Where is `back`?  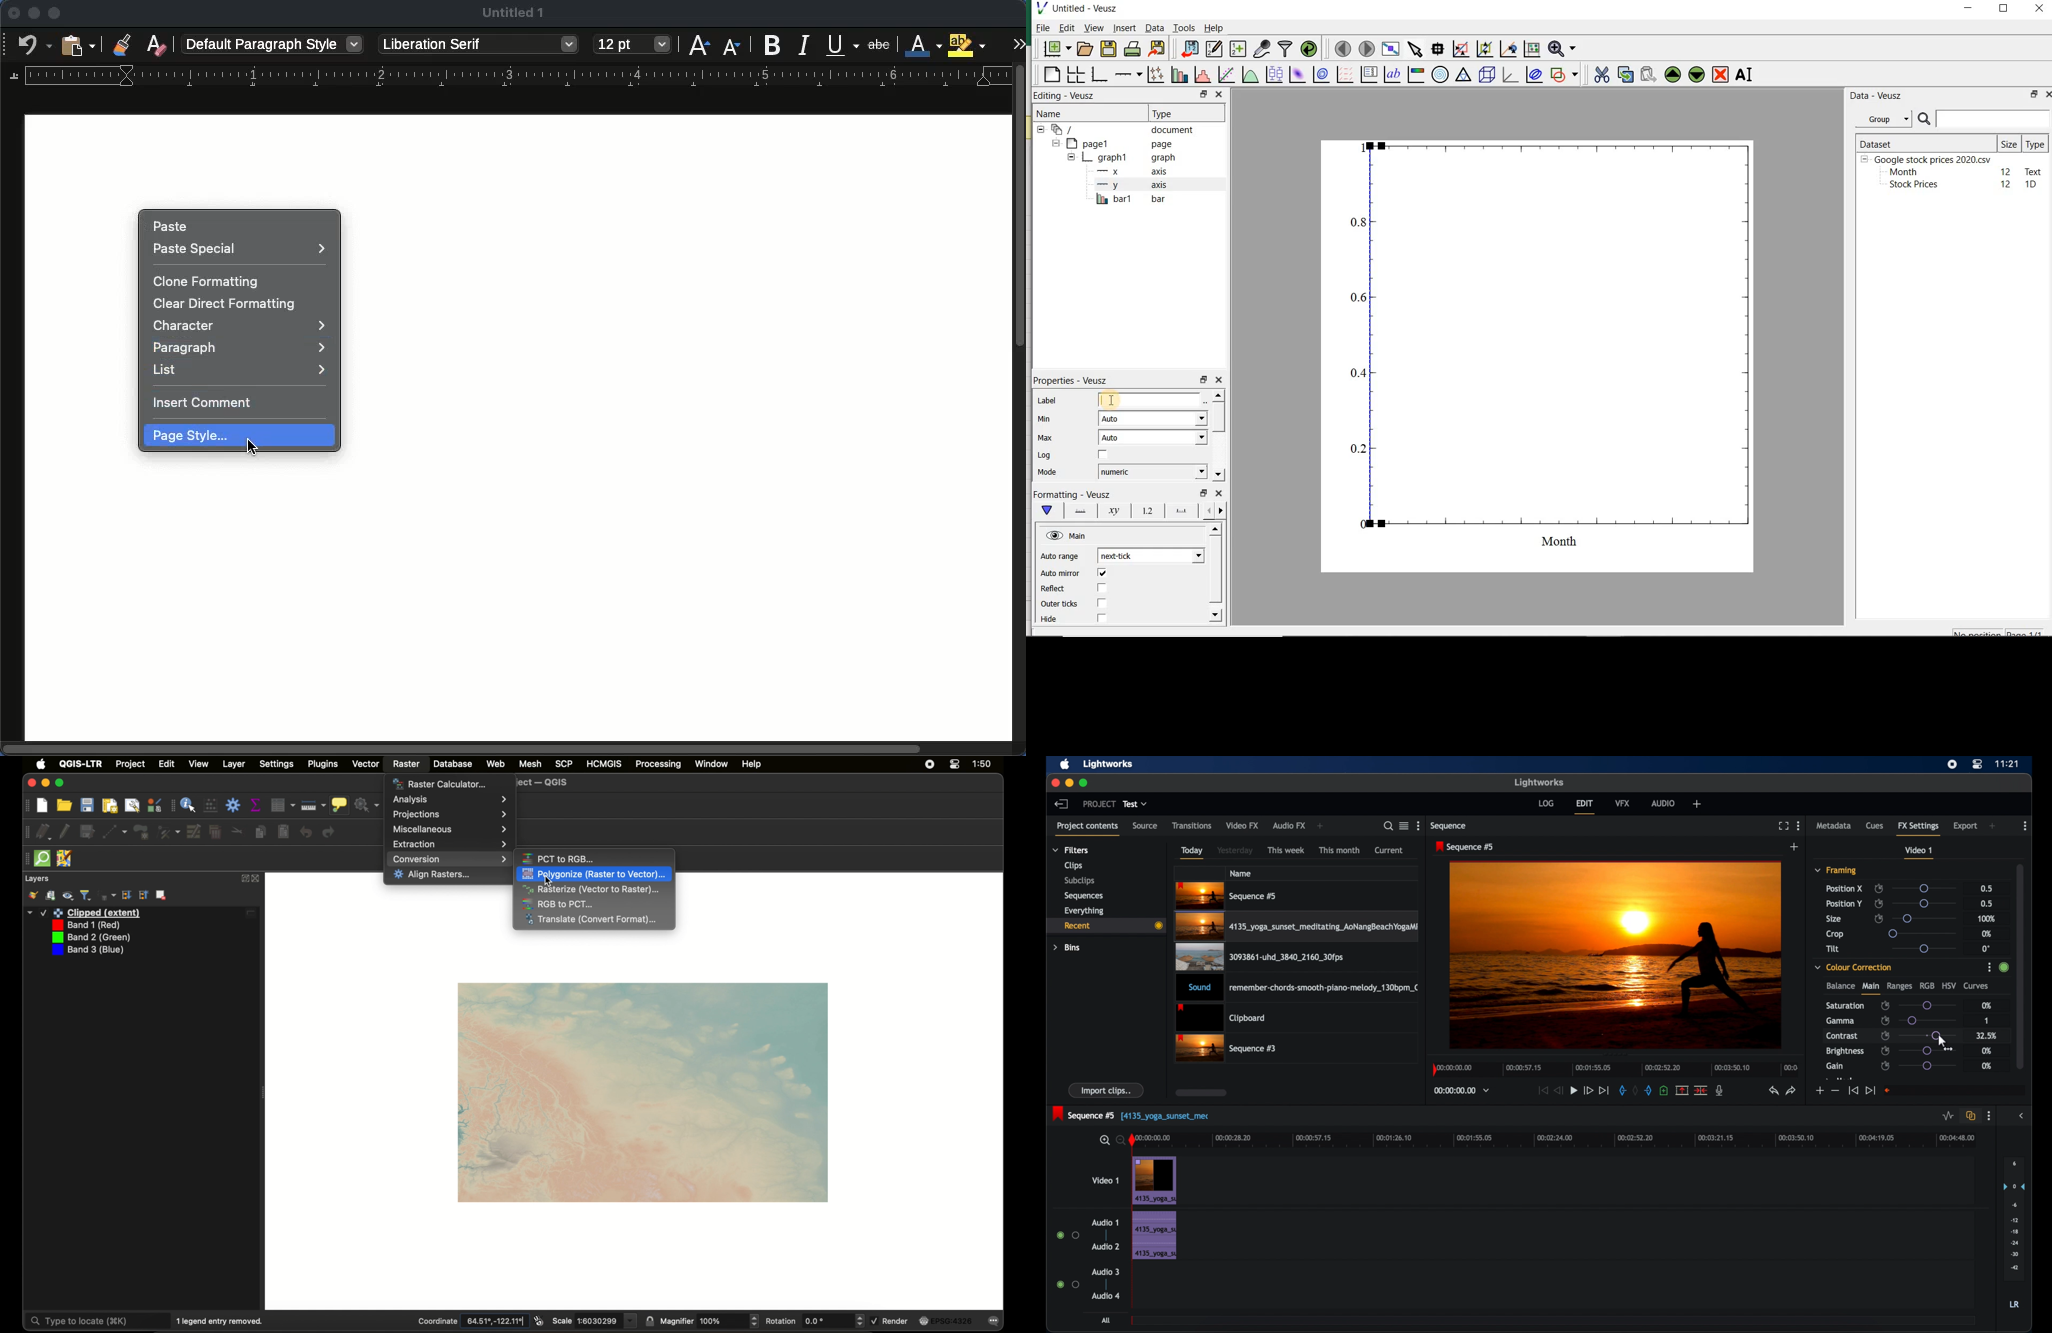
back is located at coordinates (1060, 804).